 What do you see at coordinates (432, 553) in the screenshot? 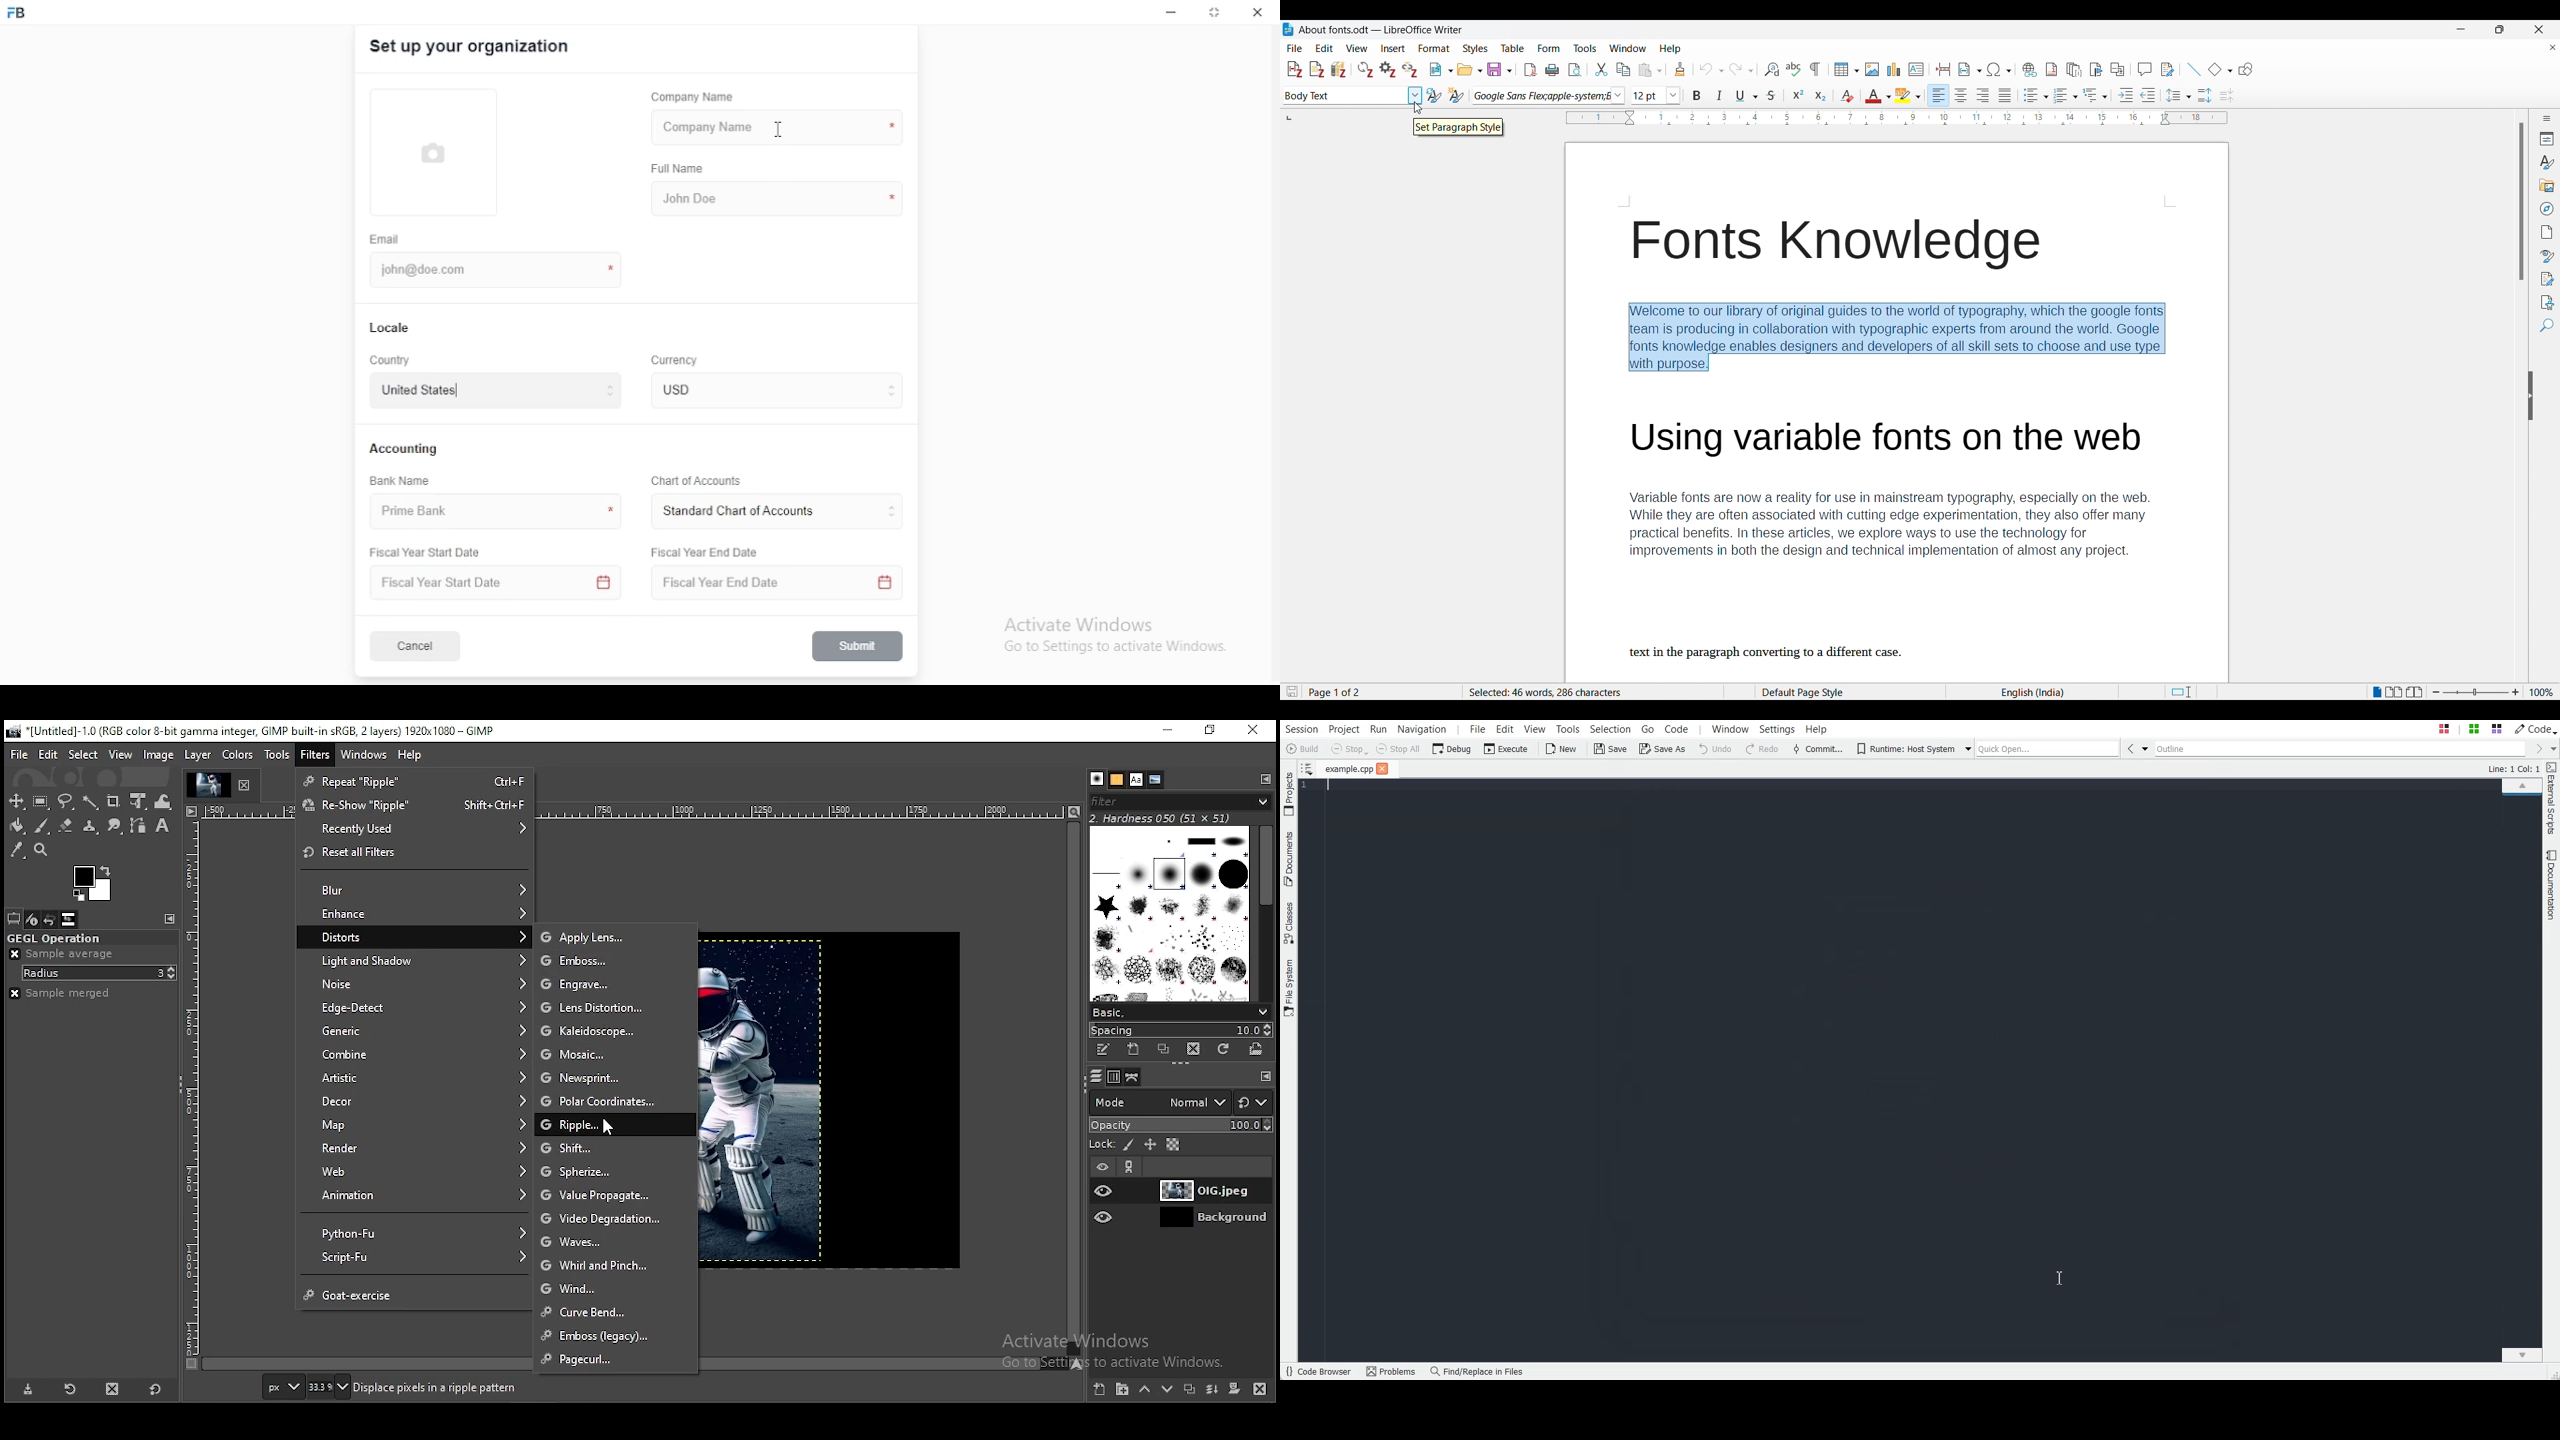
I see `Fiscal Year Start Date` at bounding box center [432, 553].